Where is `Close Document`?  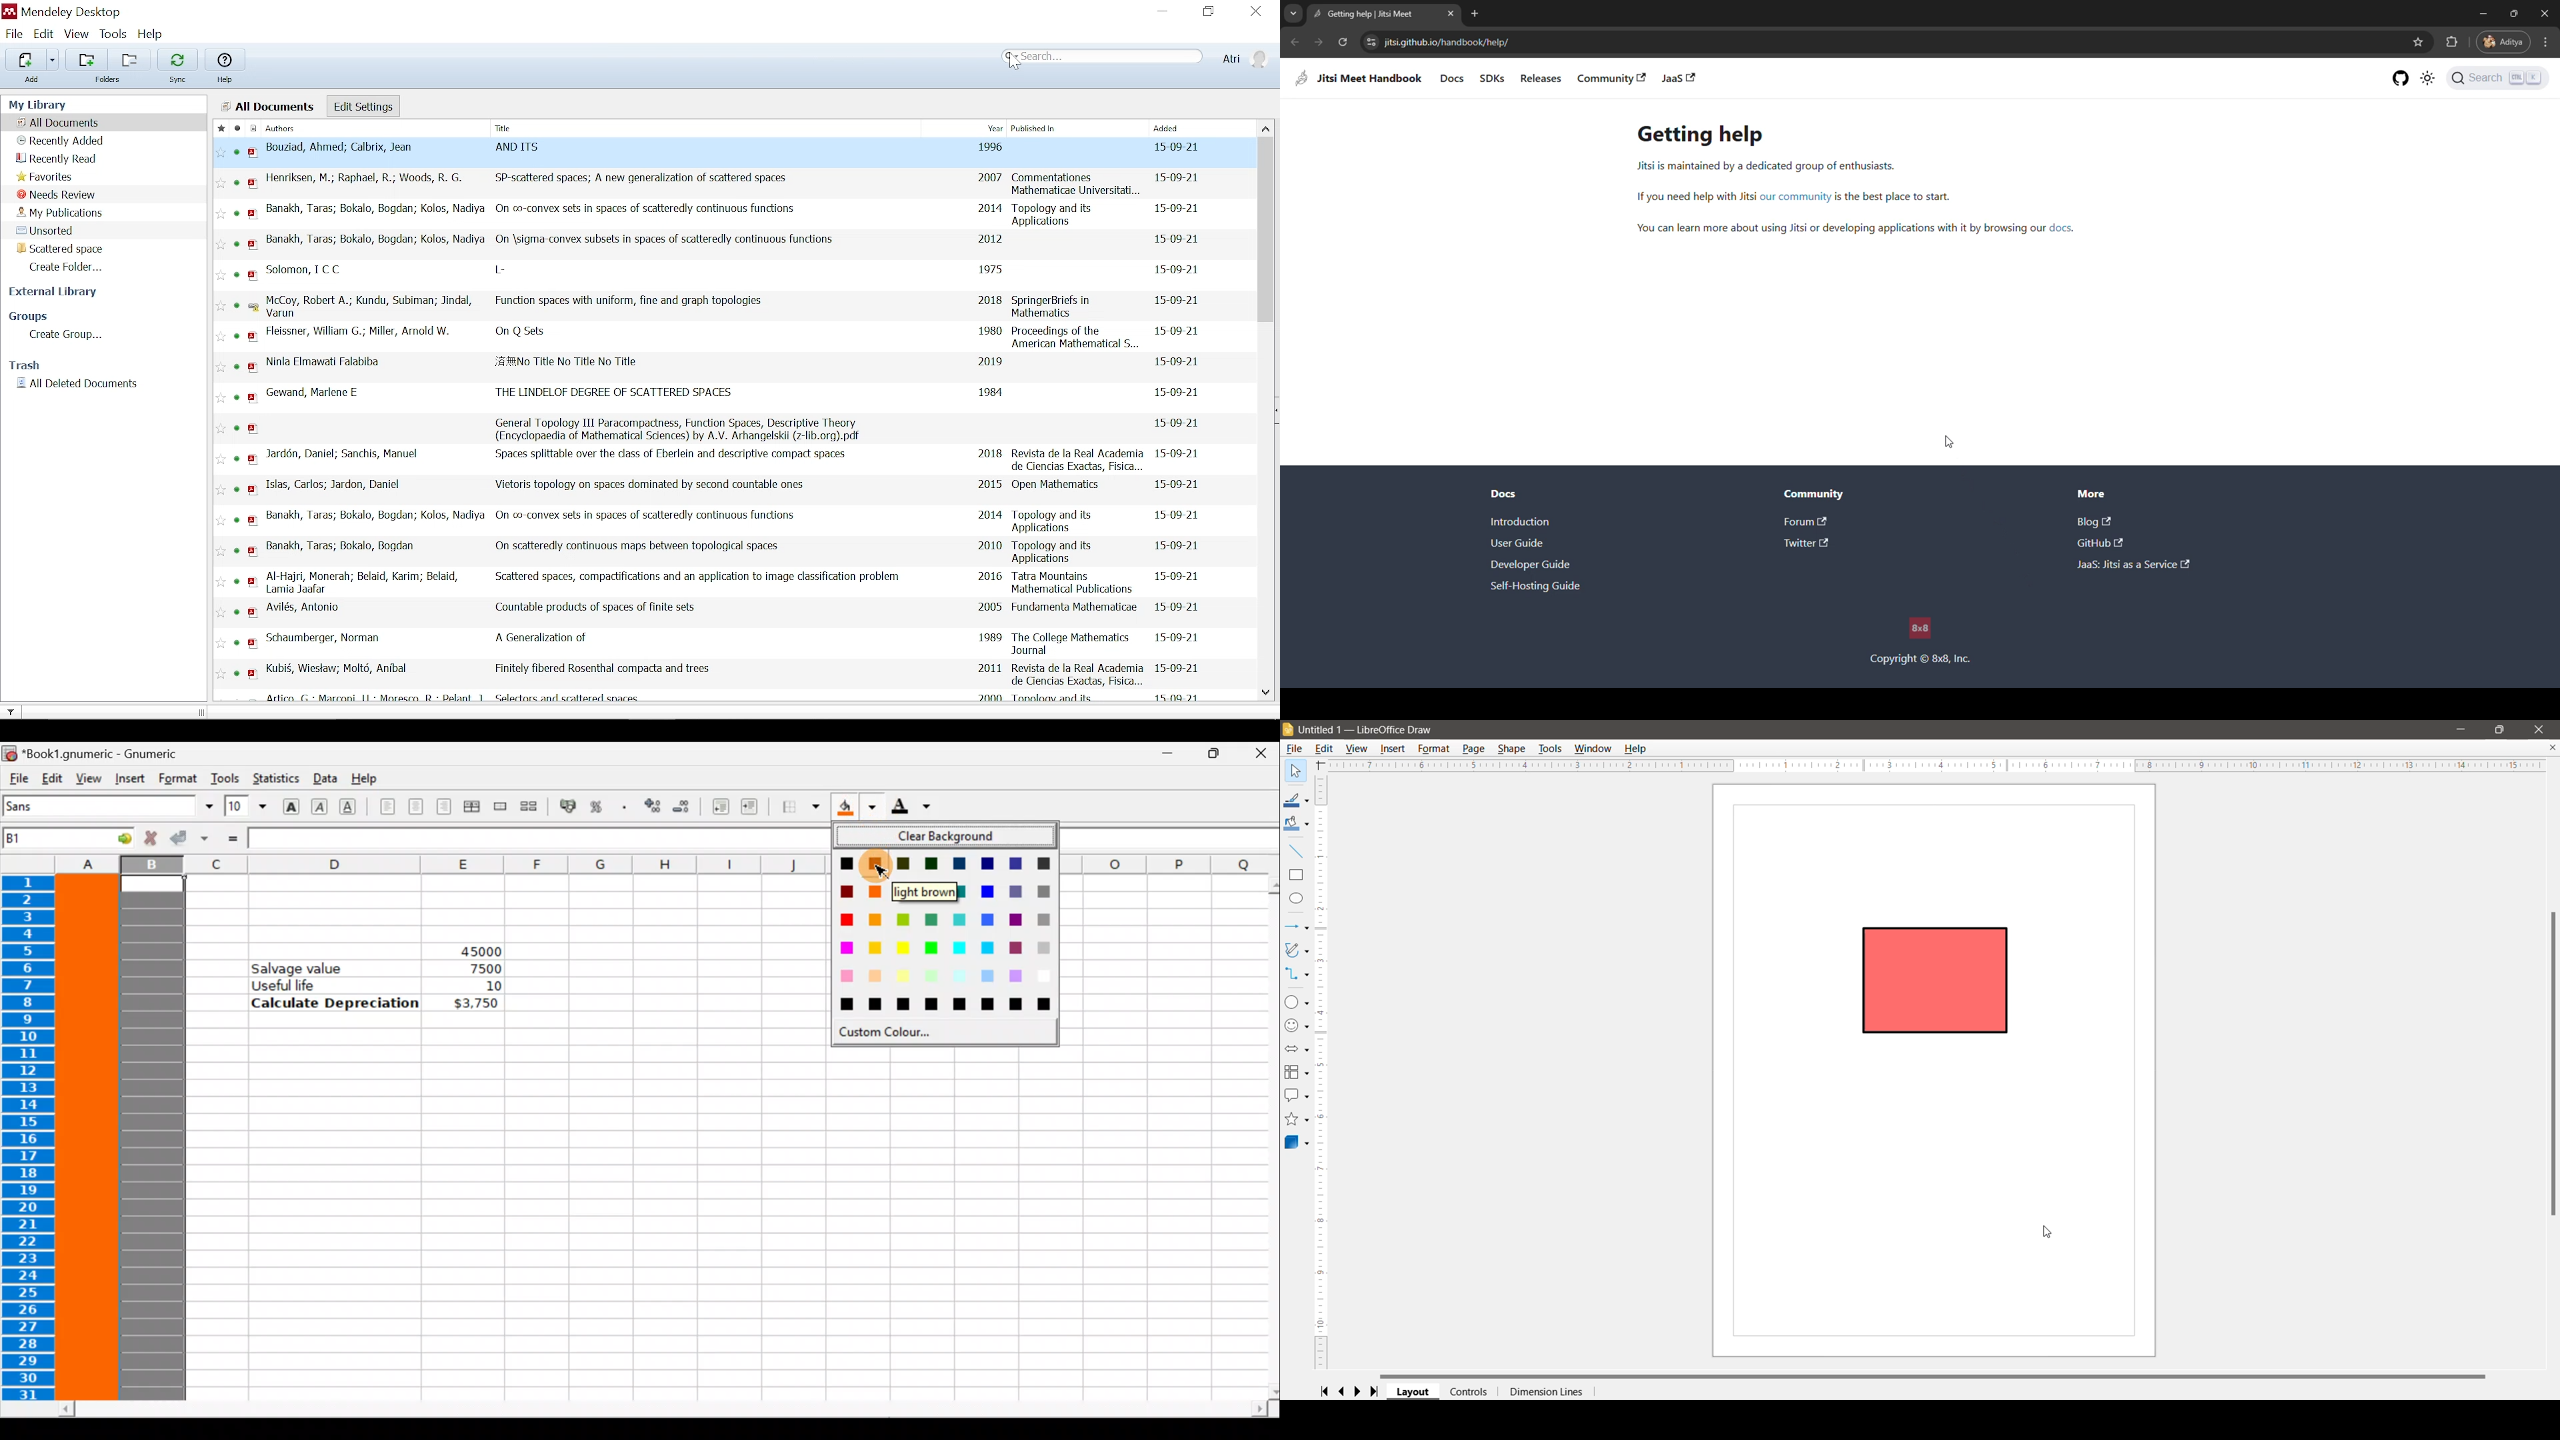
Close Document is located at coordinates (2552, 747).